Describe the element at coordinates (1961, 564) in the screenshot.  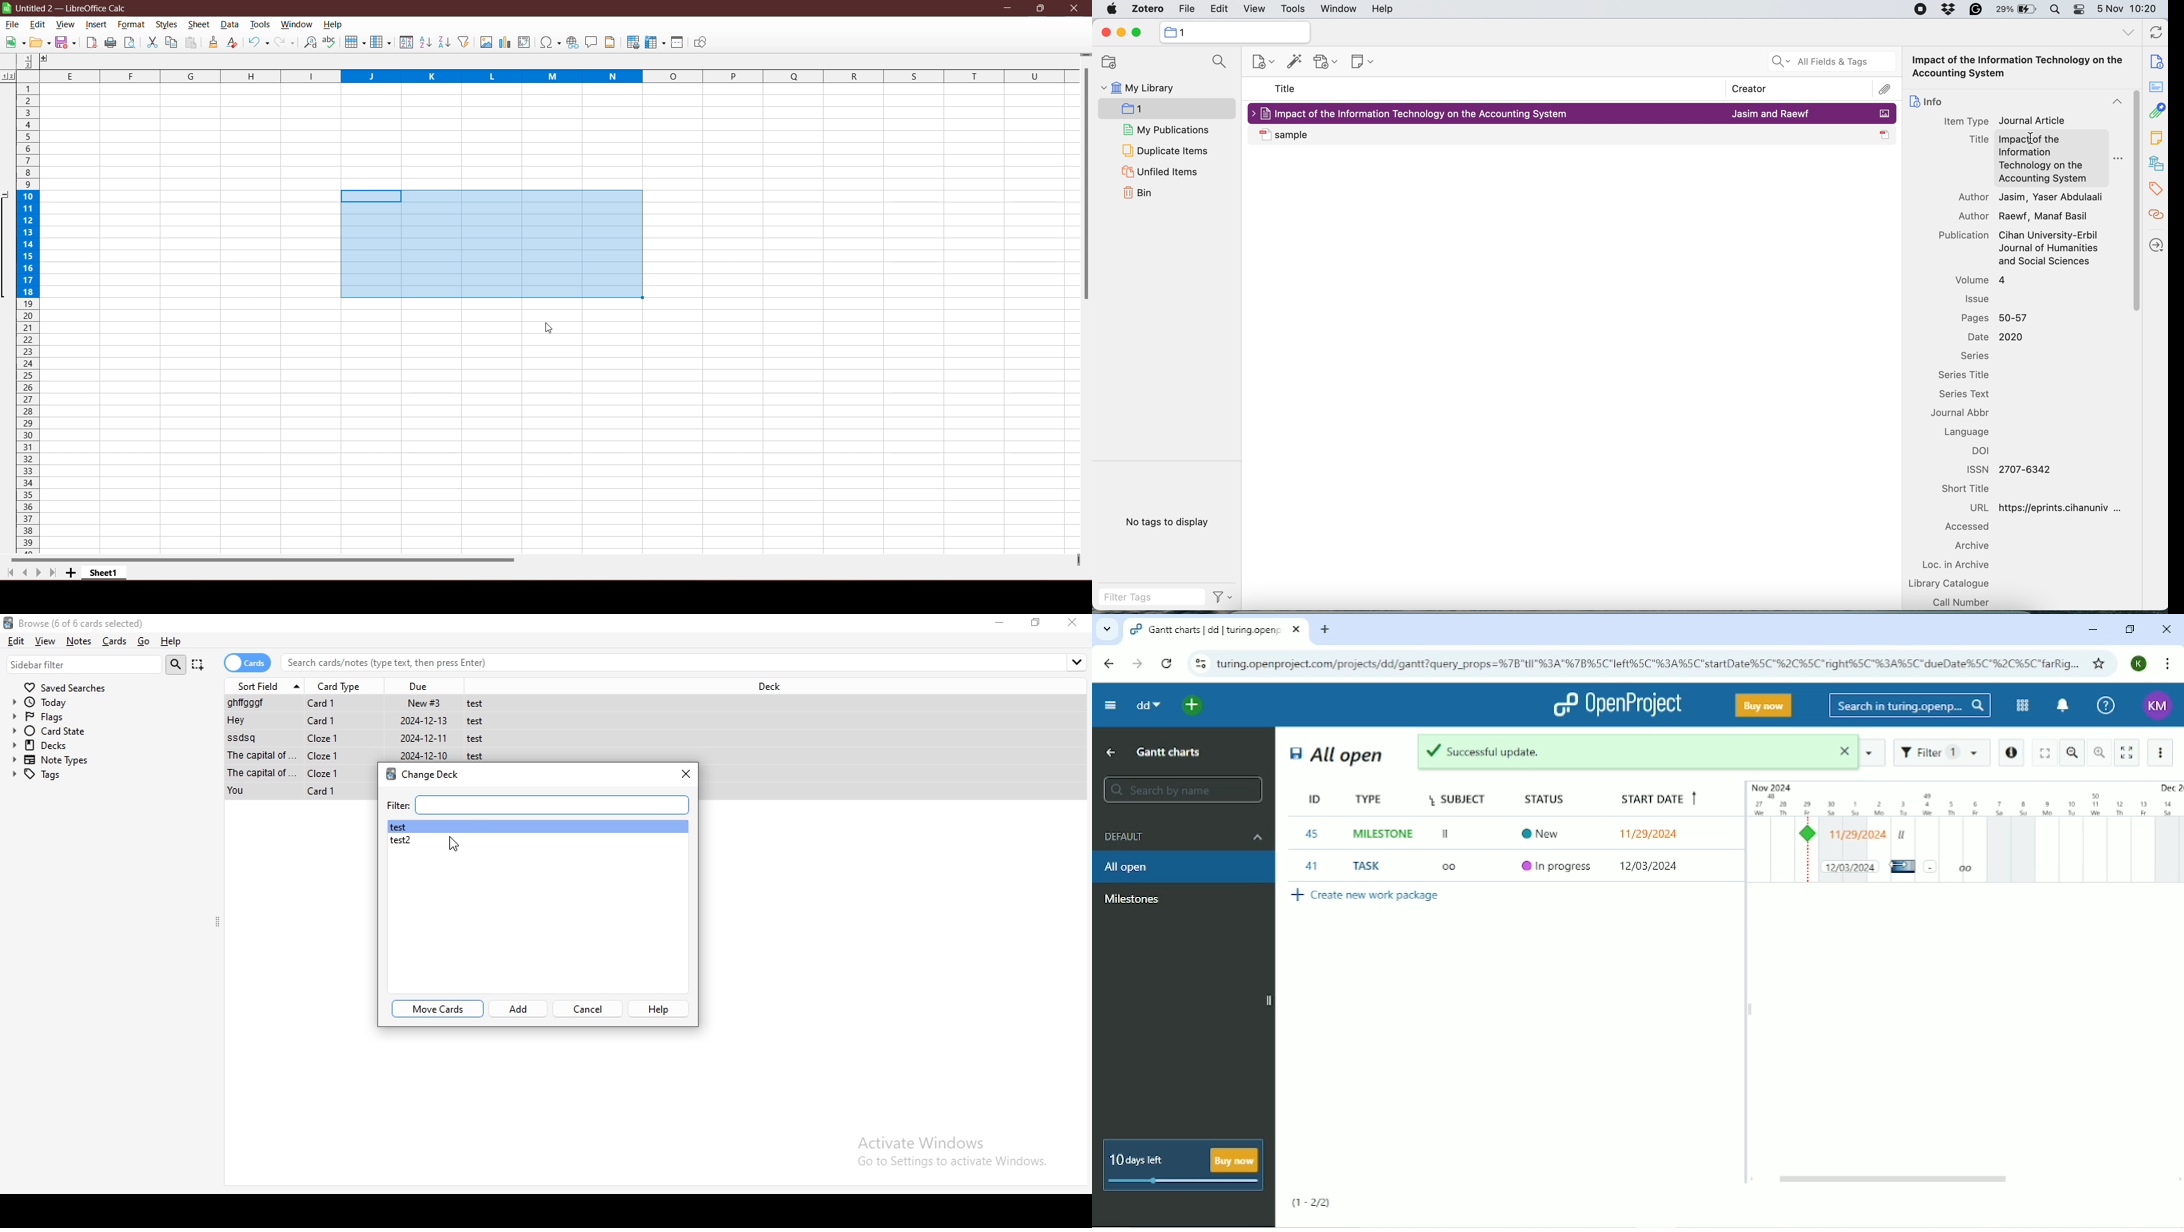
I see `loc in archive` at that location.